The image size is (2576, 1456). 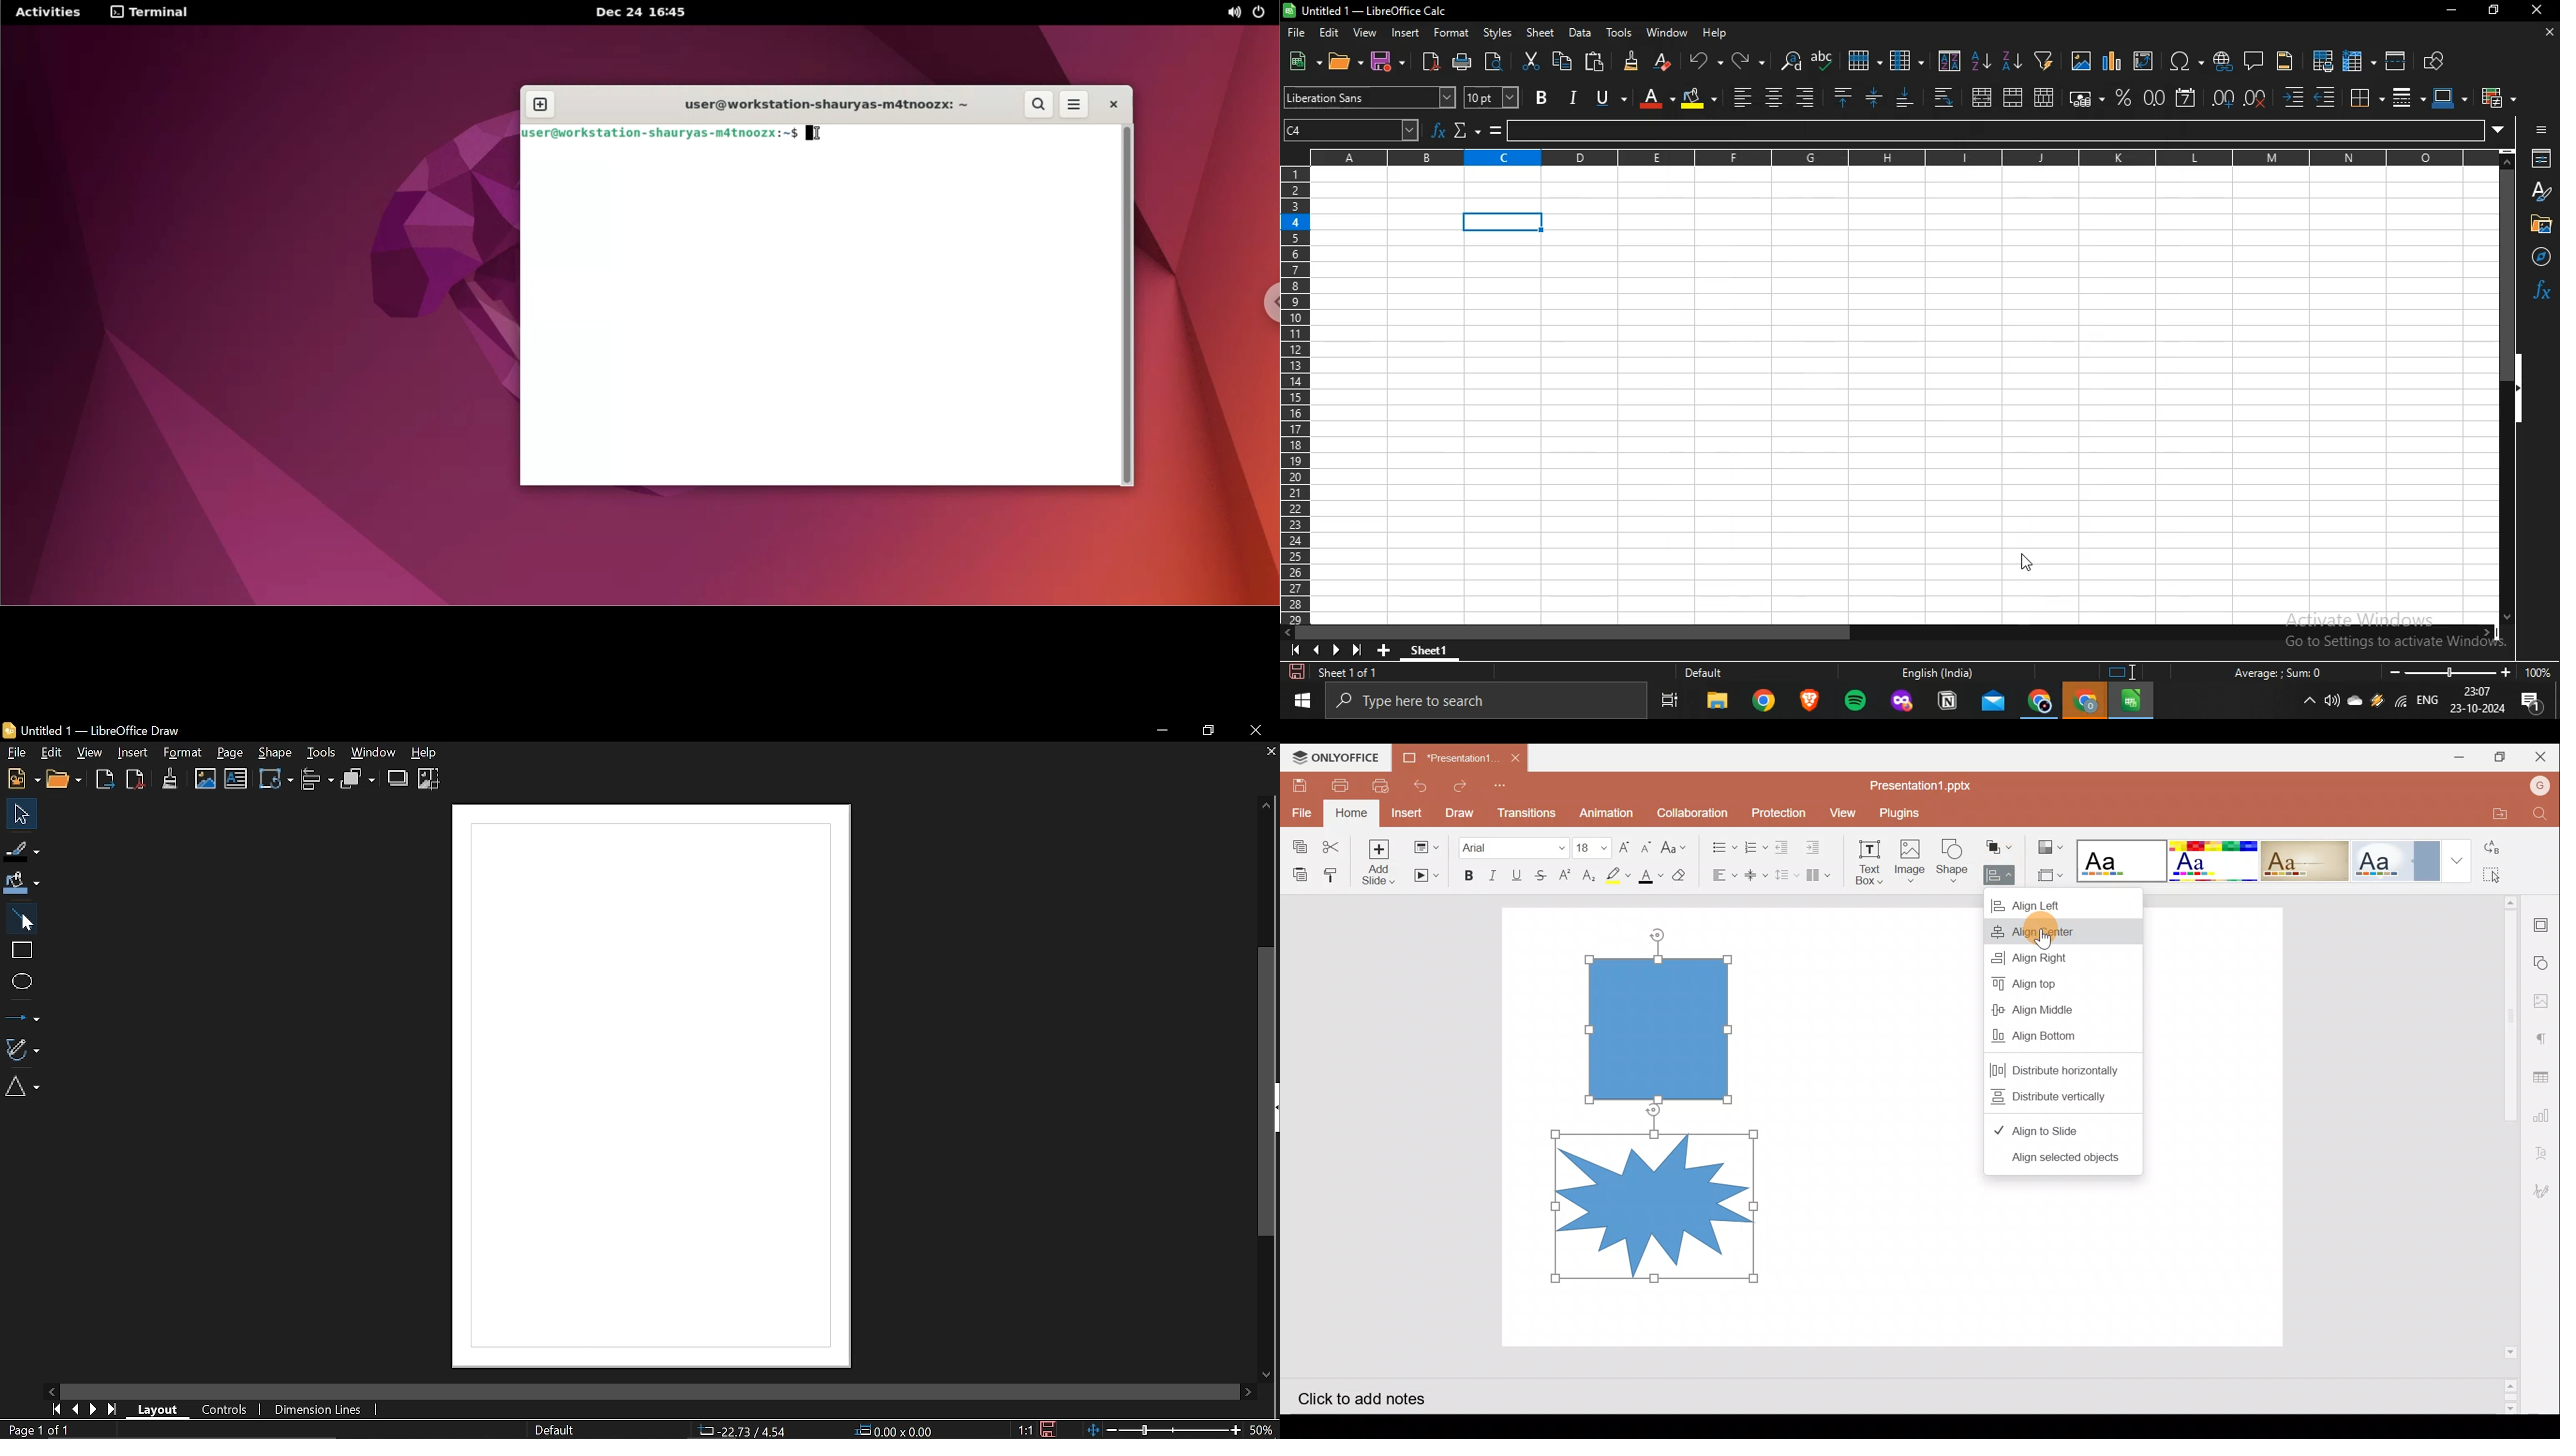 What do you see at coordinates (2538, 224) in the screenshot?
I see `` at bounding box center [2538, 224].